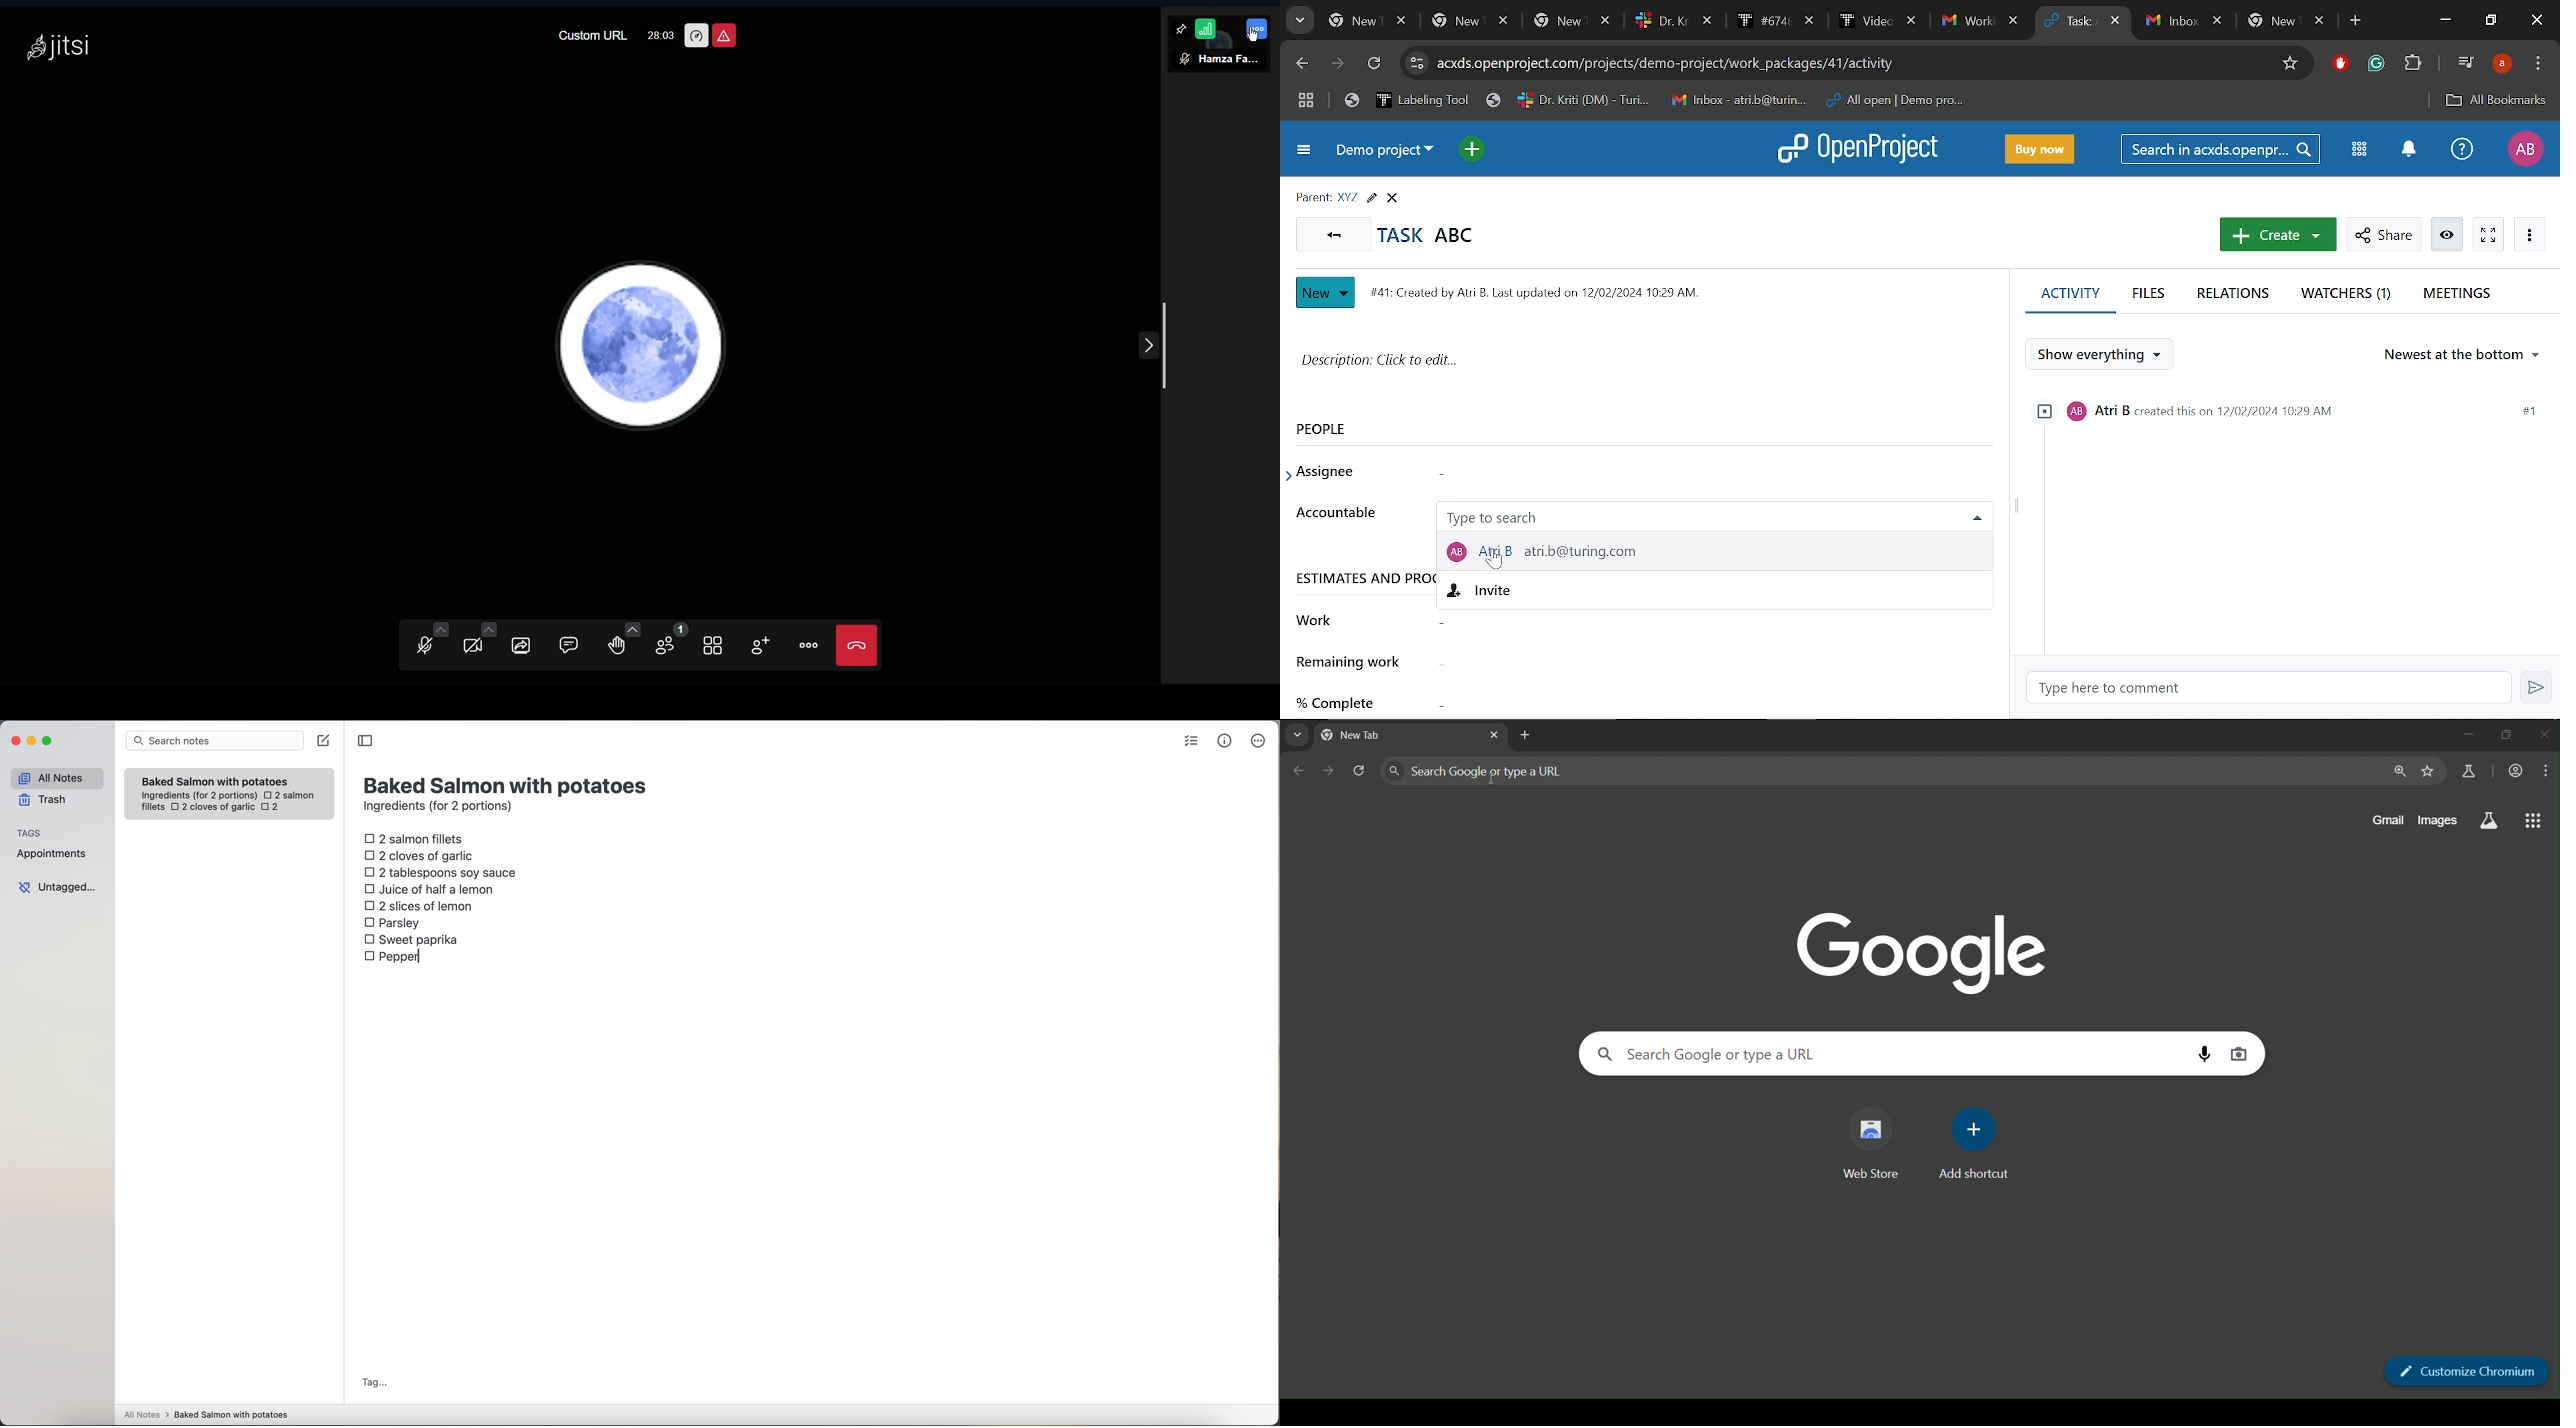  I want to click on new tab, so click(1386, 736).